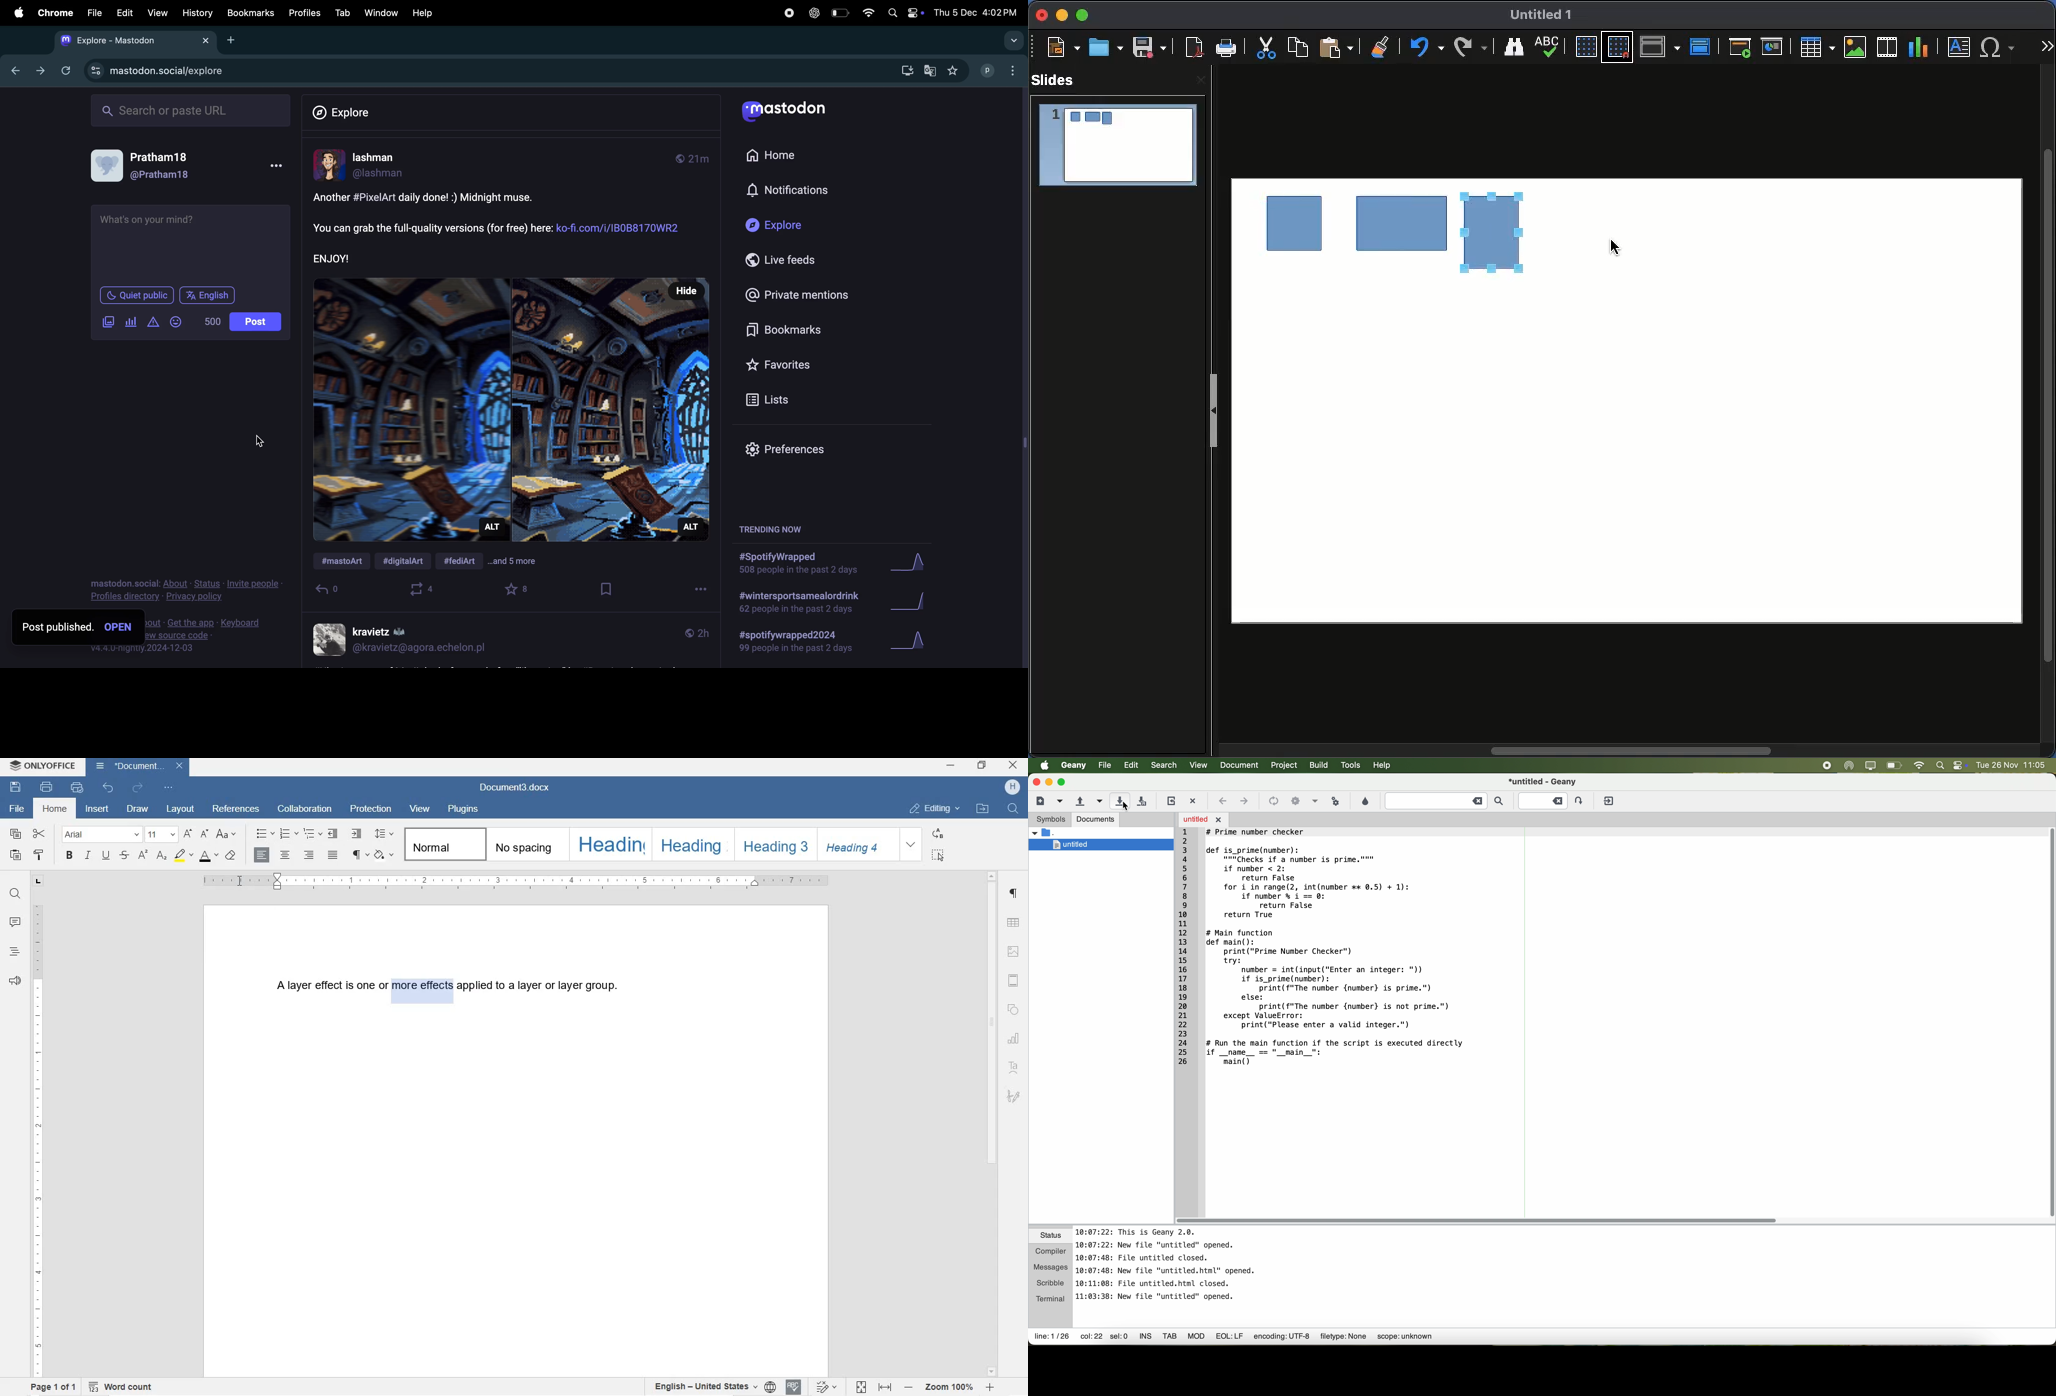  What do you see at coordinates (210, 296) in the screenshot?
I see `english` at bounding box center [210, 296].